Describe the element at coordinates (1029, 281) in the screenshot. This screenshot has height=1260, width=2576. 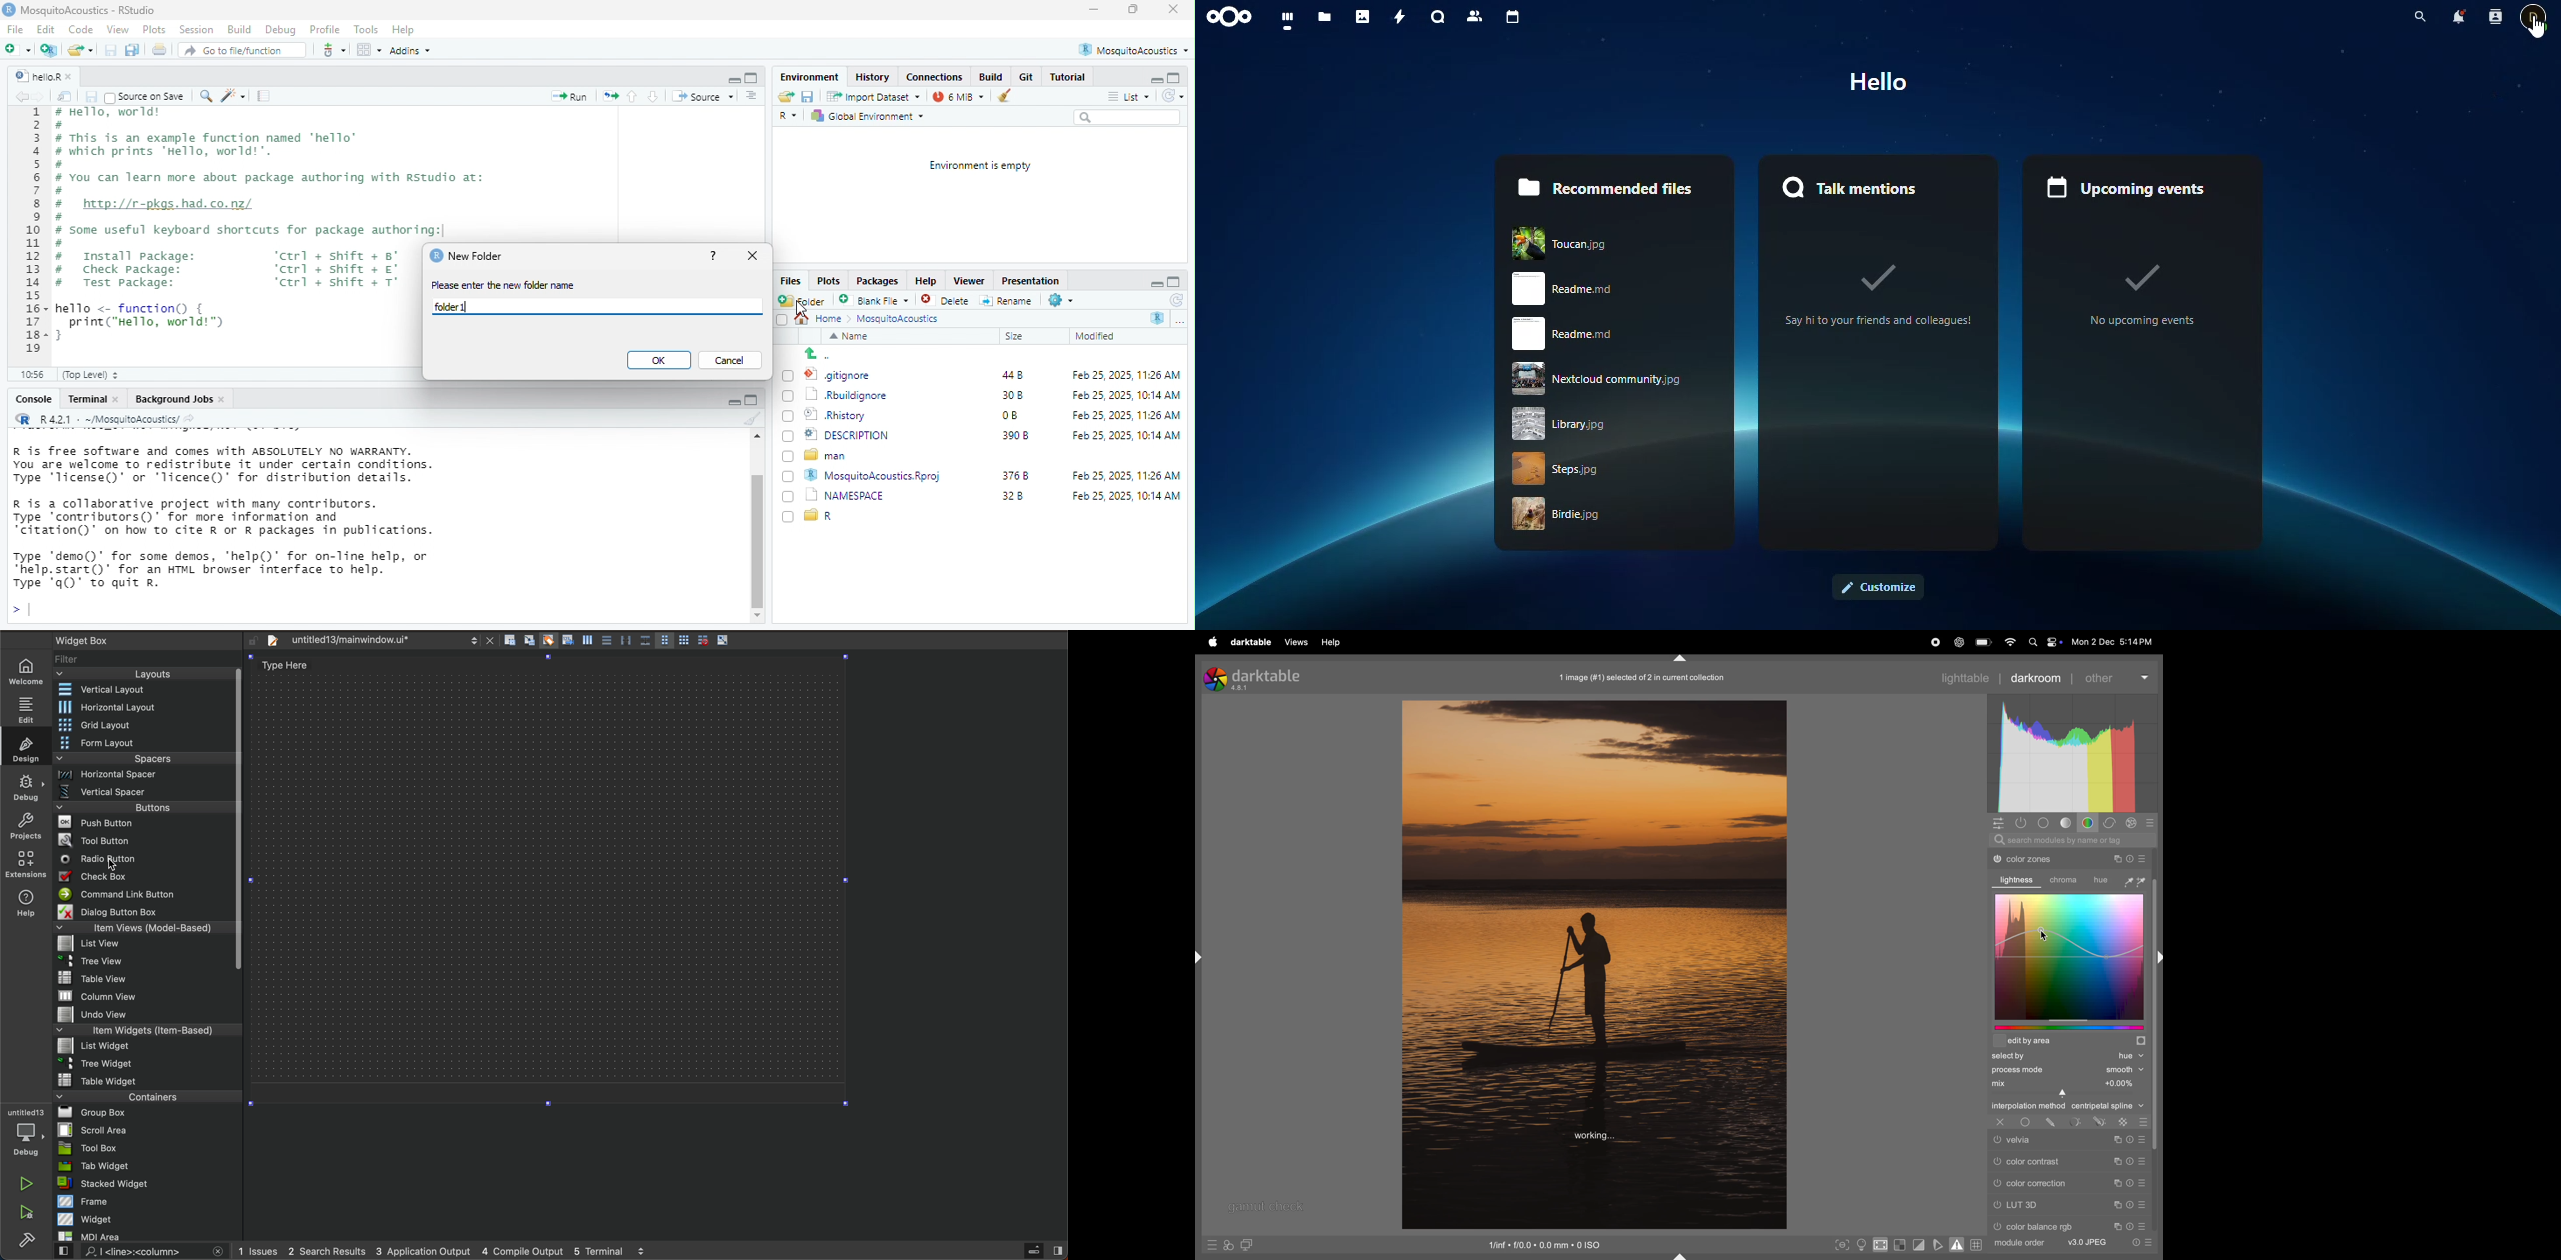
I see `Presentation` at that location.